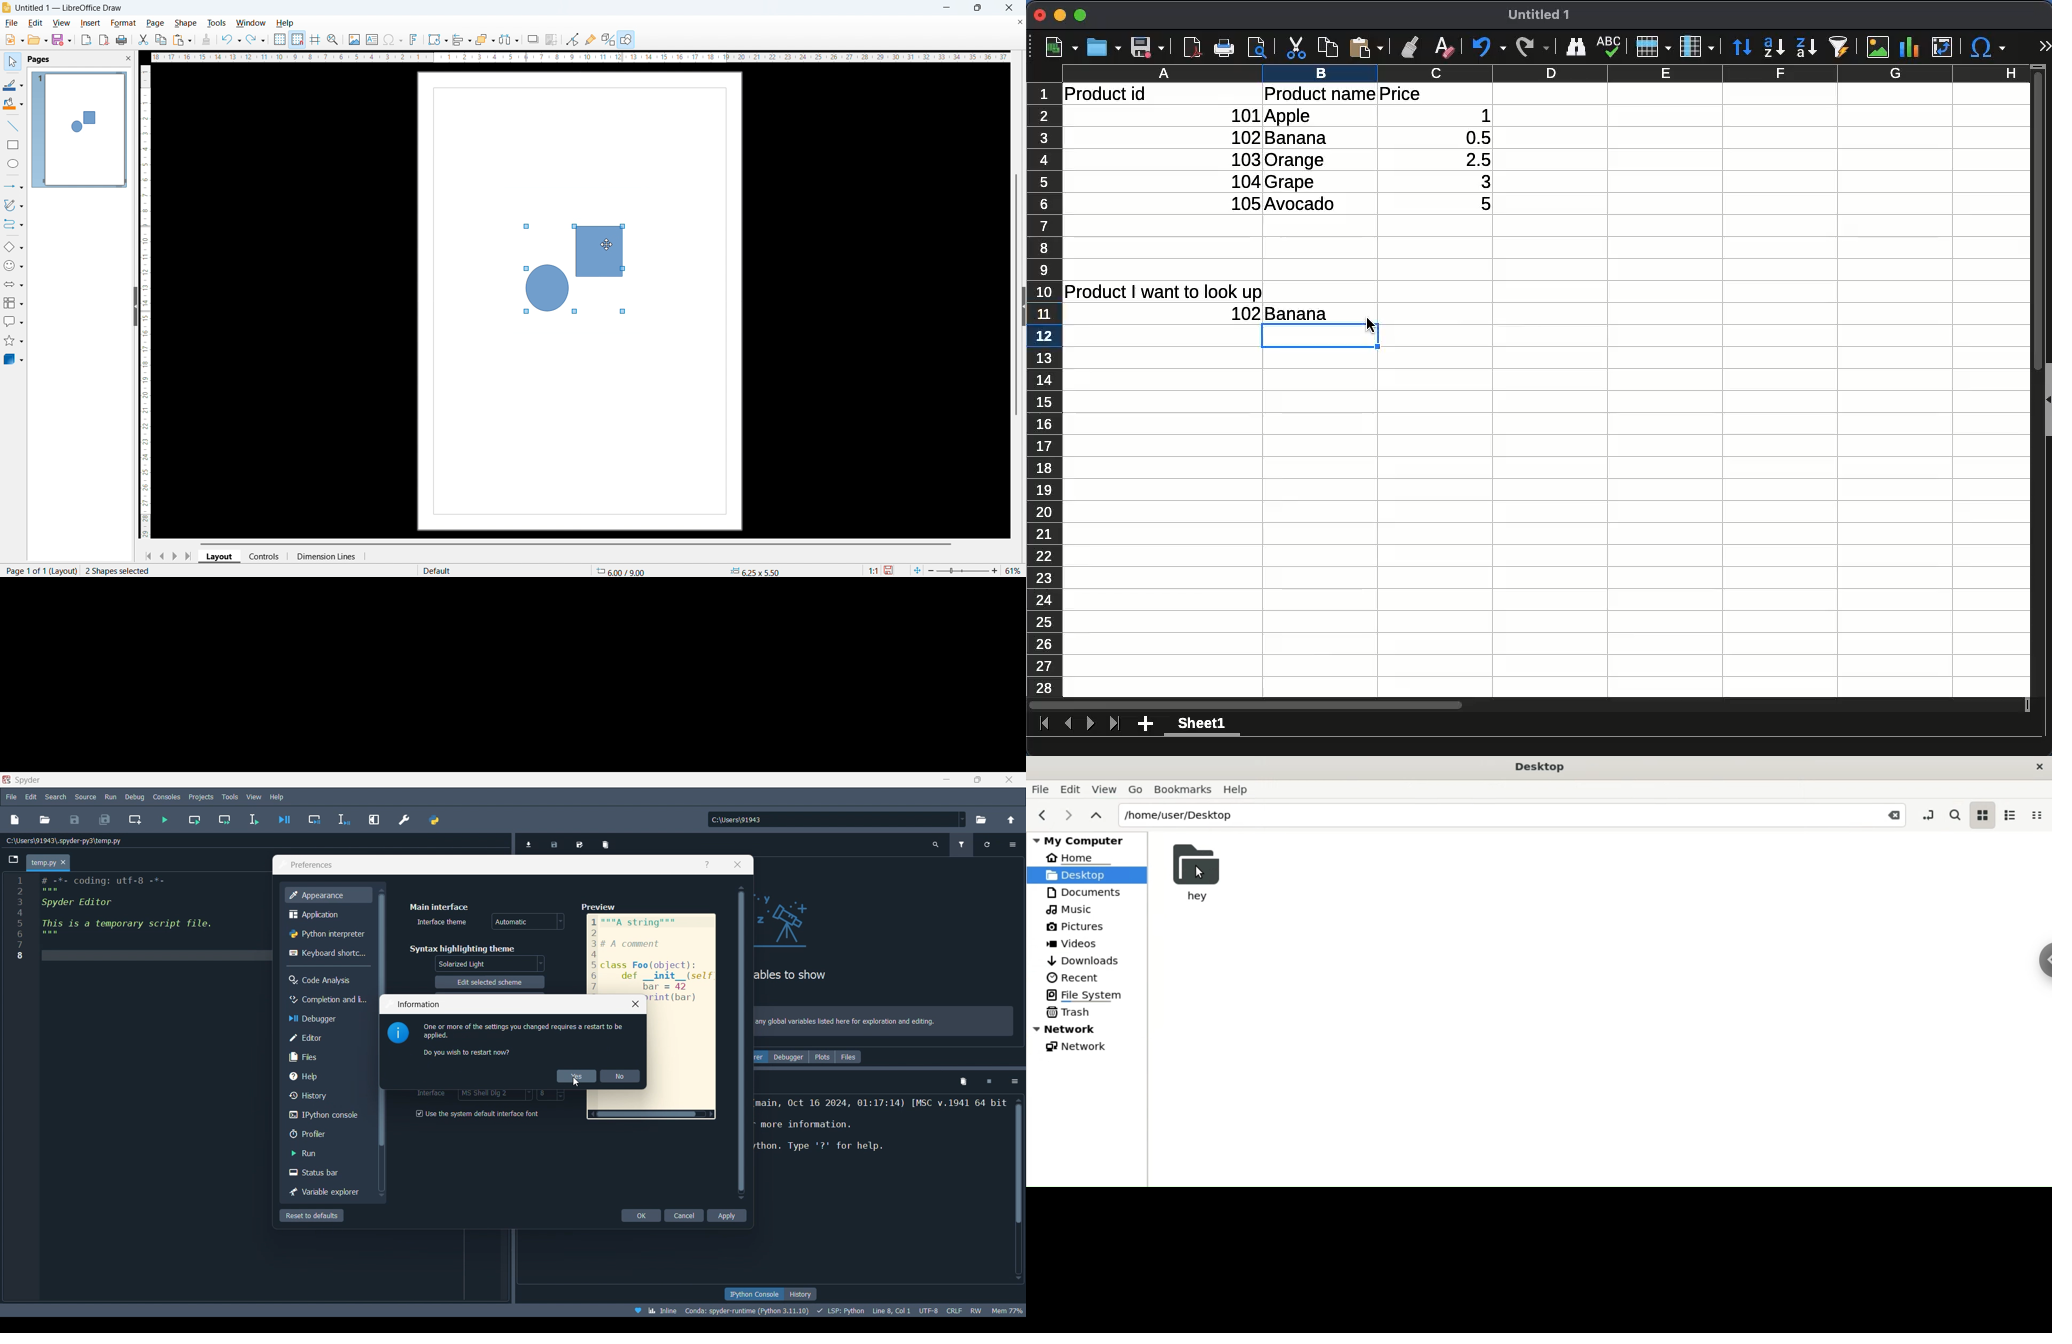 This screenshot has width=2072, height=1344. Describe the element at coordinates (327, 1192) in the screenshot. I see `Variable explorer` at that location.